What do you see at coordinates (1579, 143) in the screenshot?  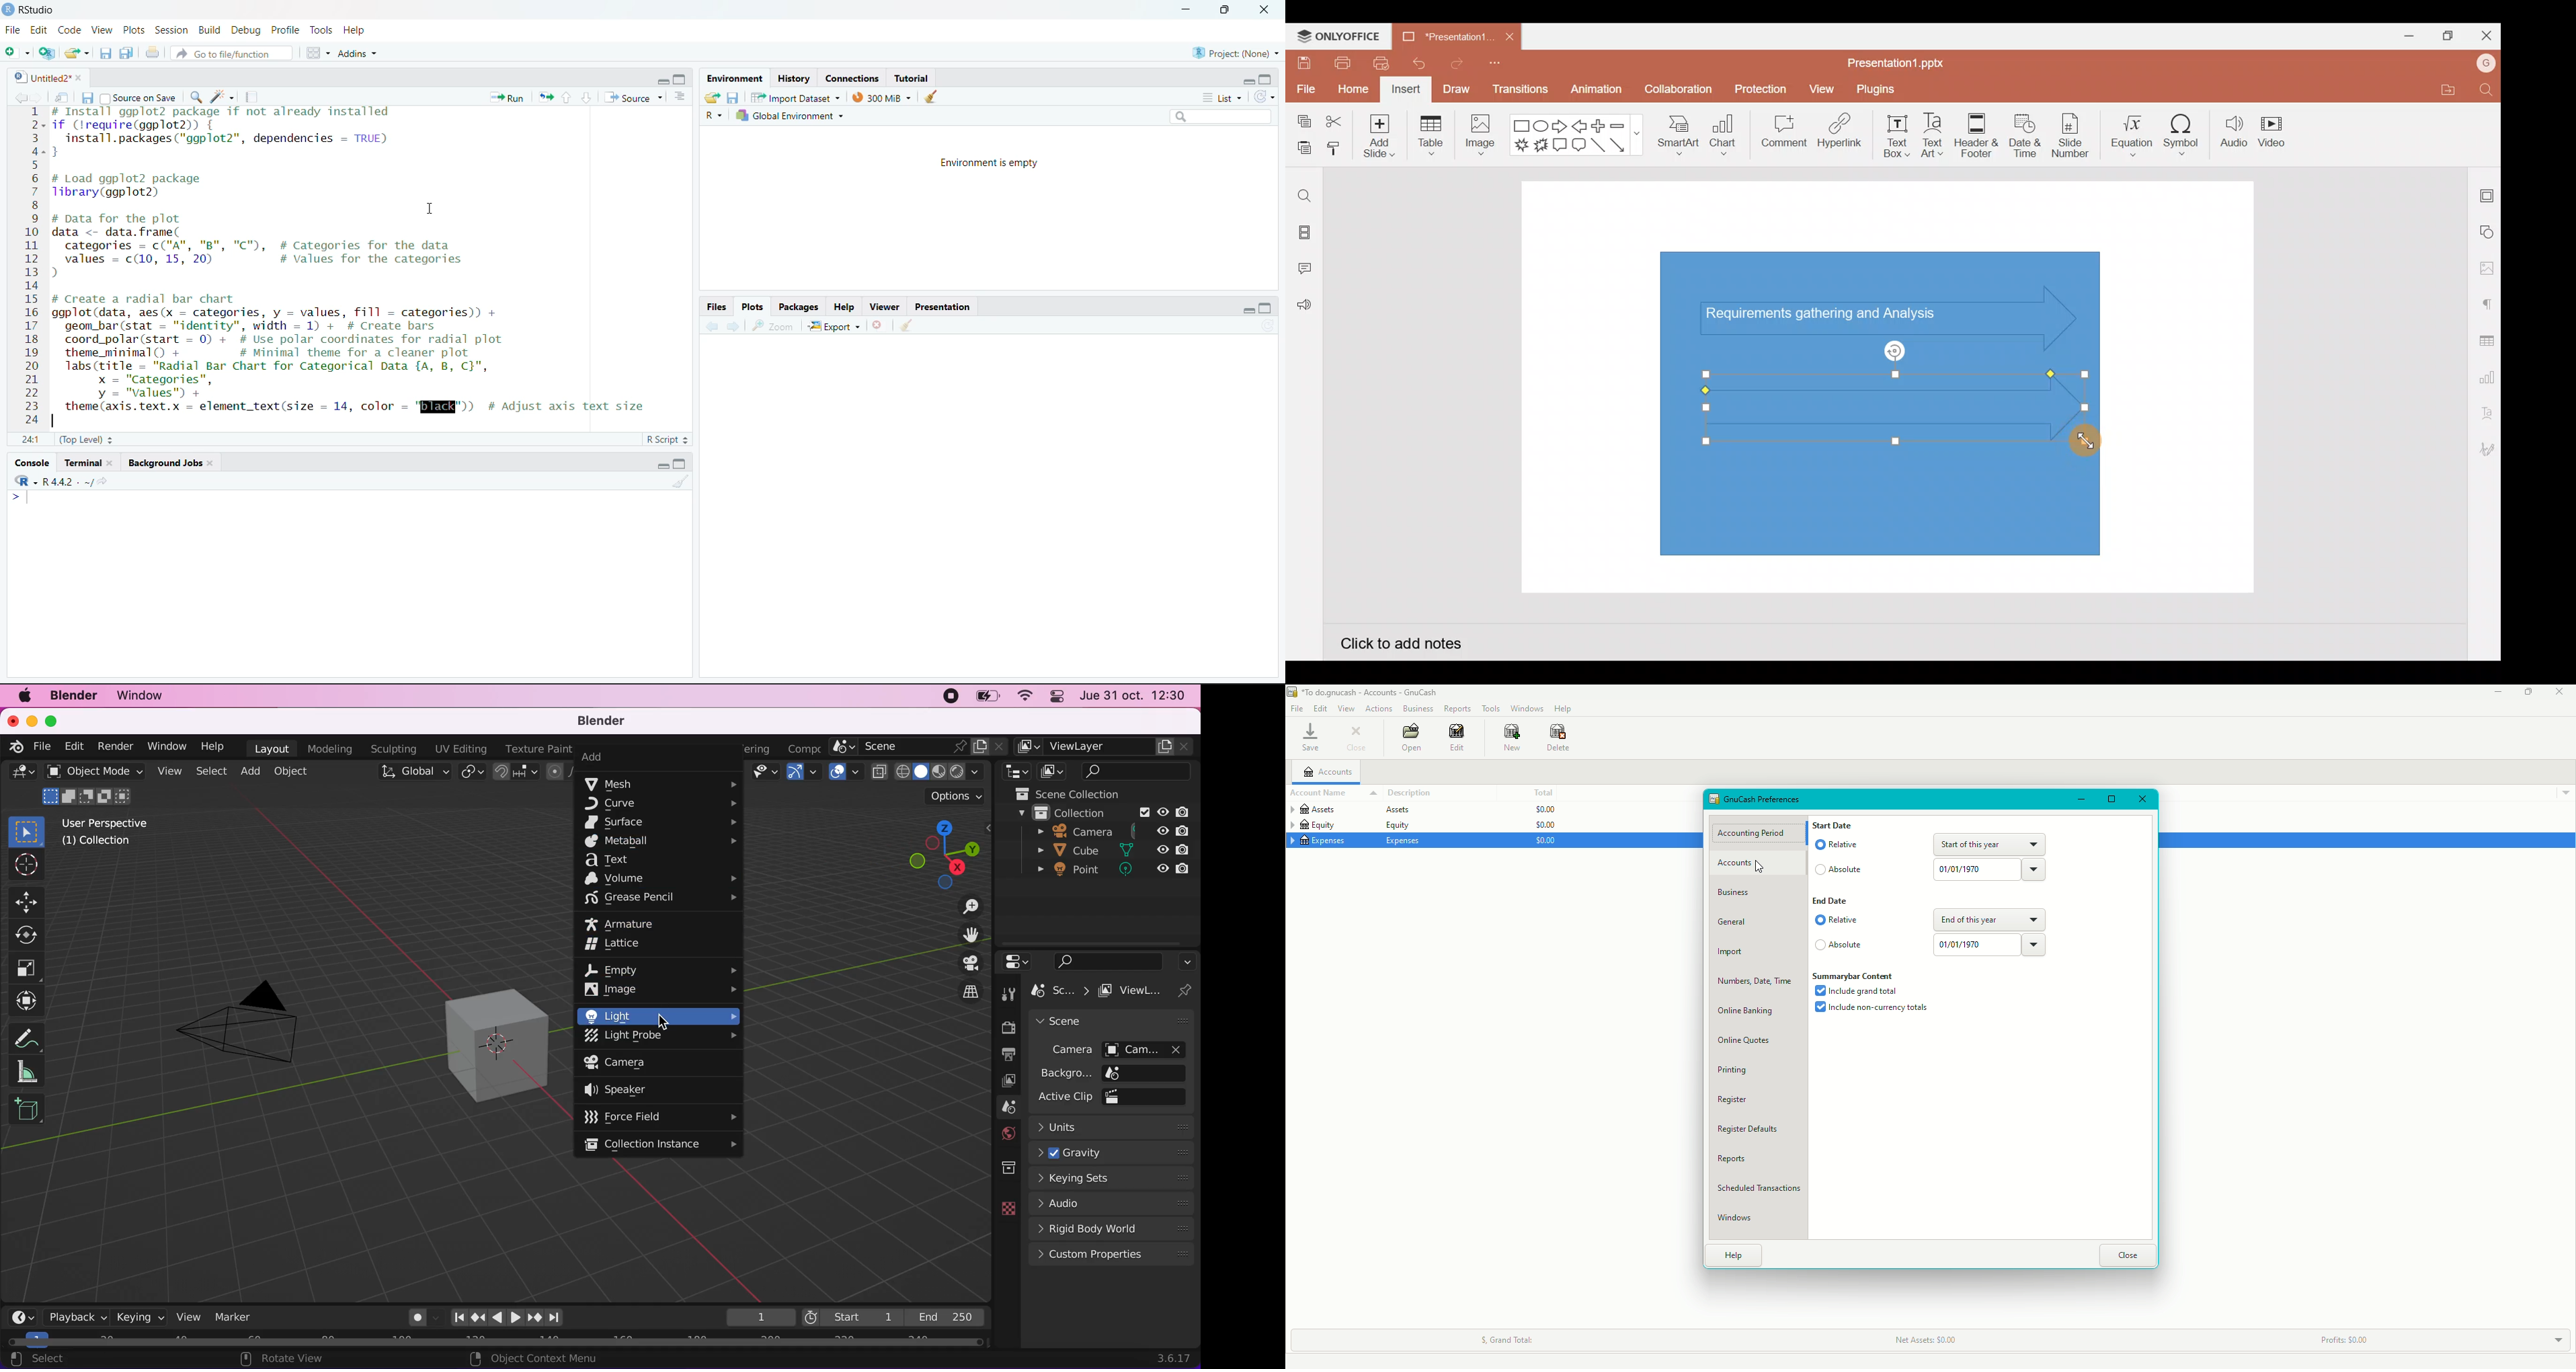 I see `Rounded Rectangular callout` at bounding box center [1579, 143].